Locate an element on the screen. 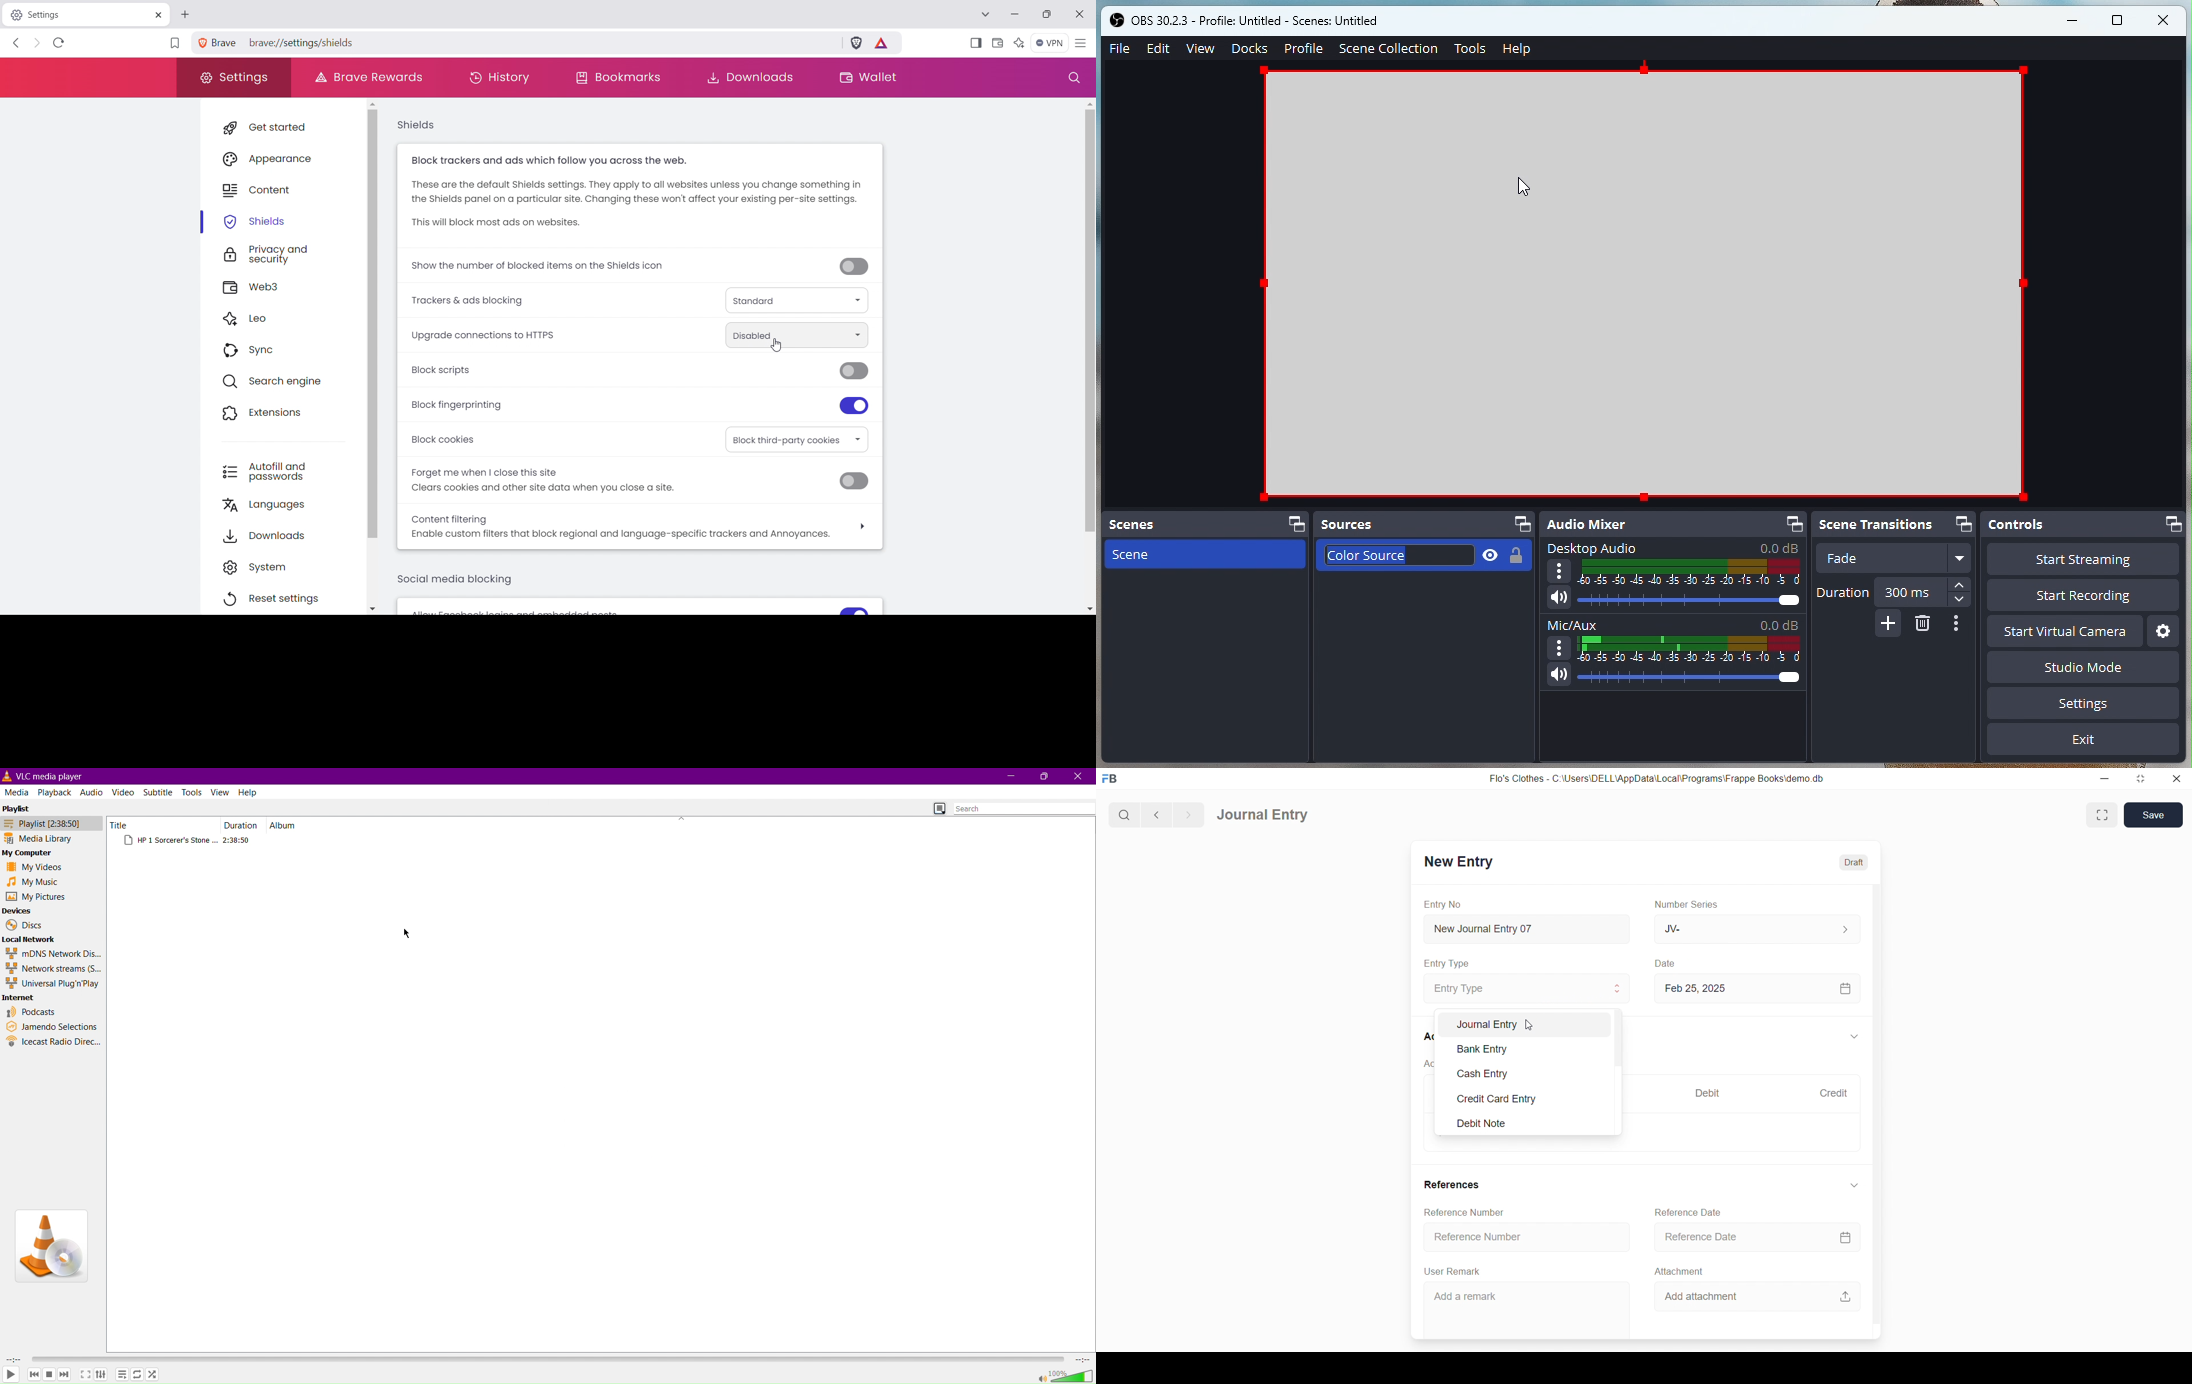 This screenshot has height=1400, width=2212. downloads is located at coordinates (288, 534).